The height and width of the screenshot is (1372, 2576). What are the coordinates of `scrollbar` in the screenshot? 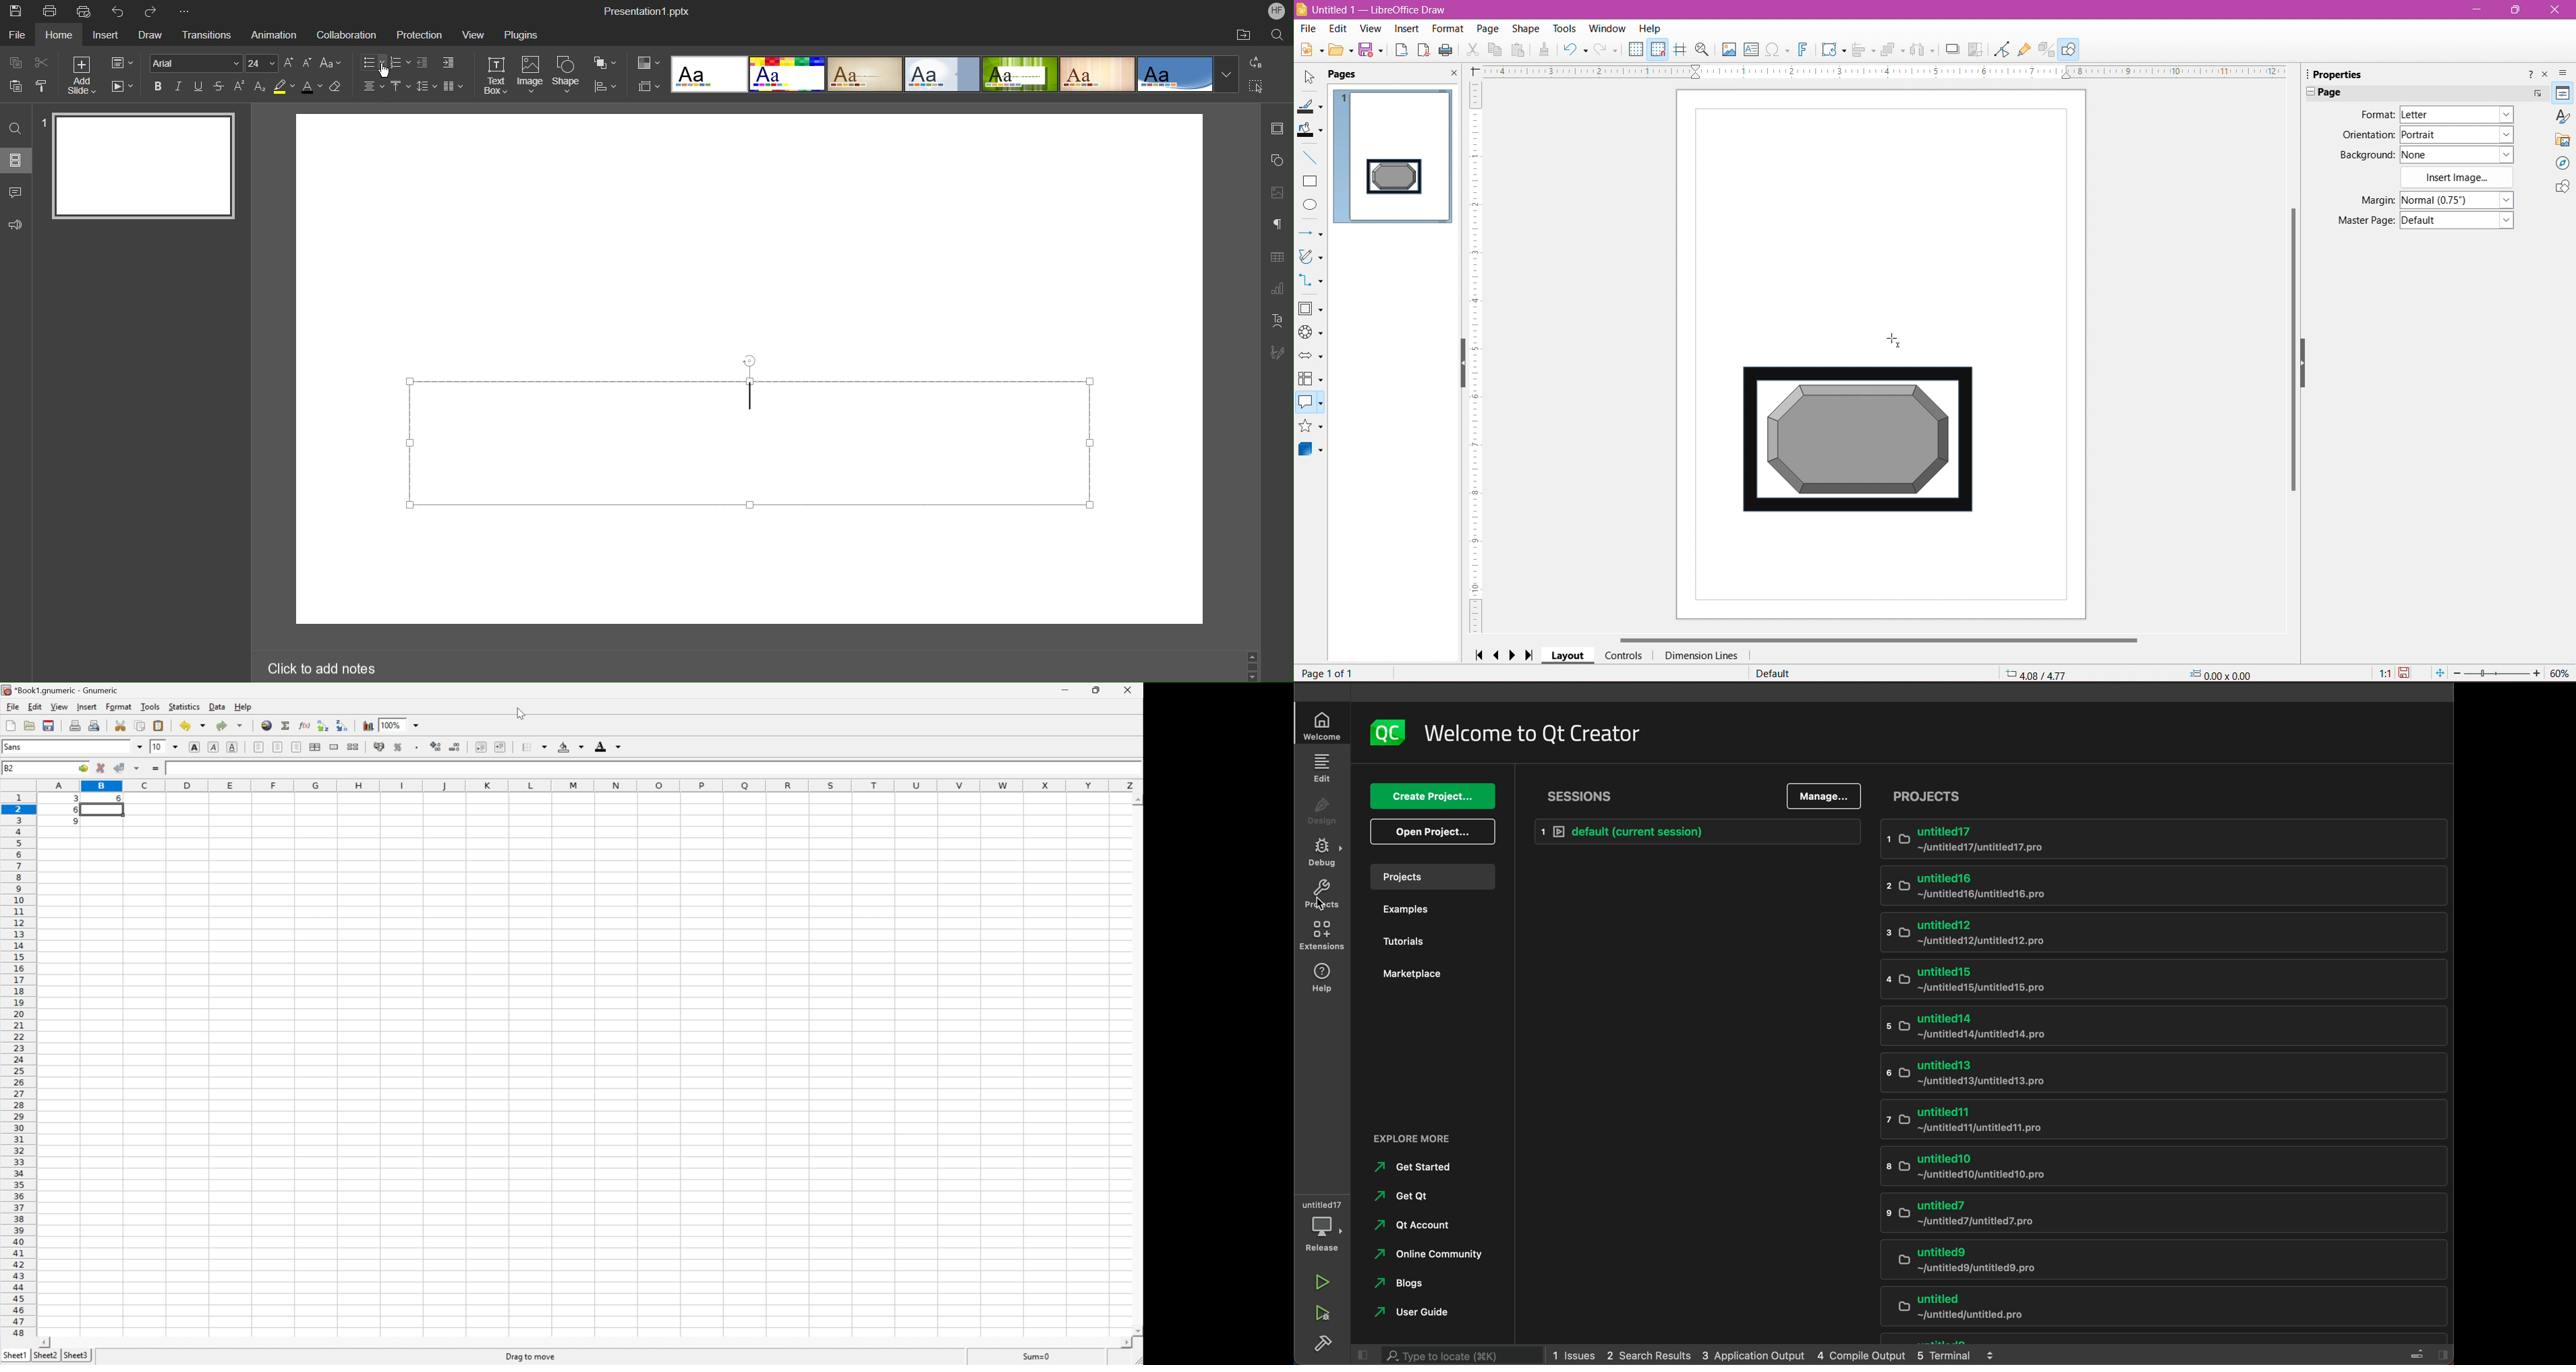 It's located at (1252, 666).